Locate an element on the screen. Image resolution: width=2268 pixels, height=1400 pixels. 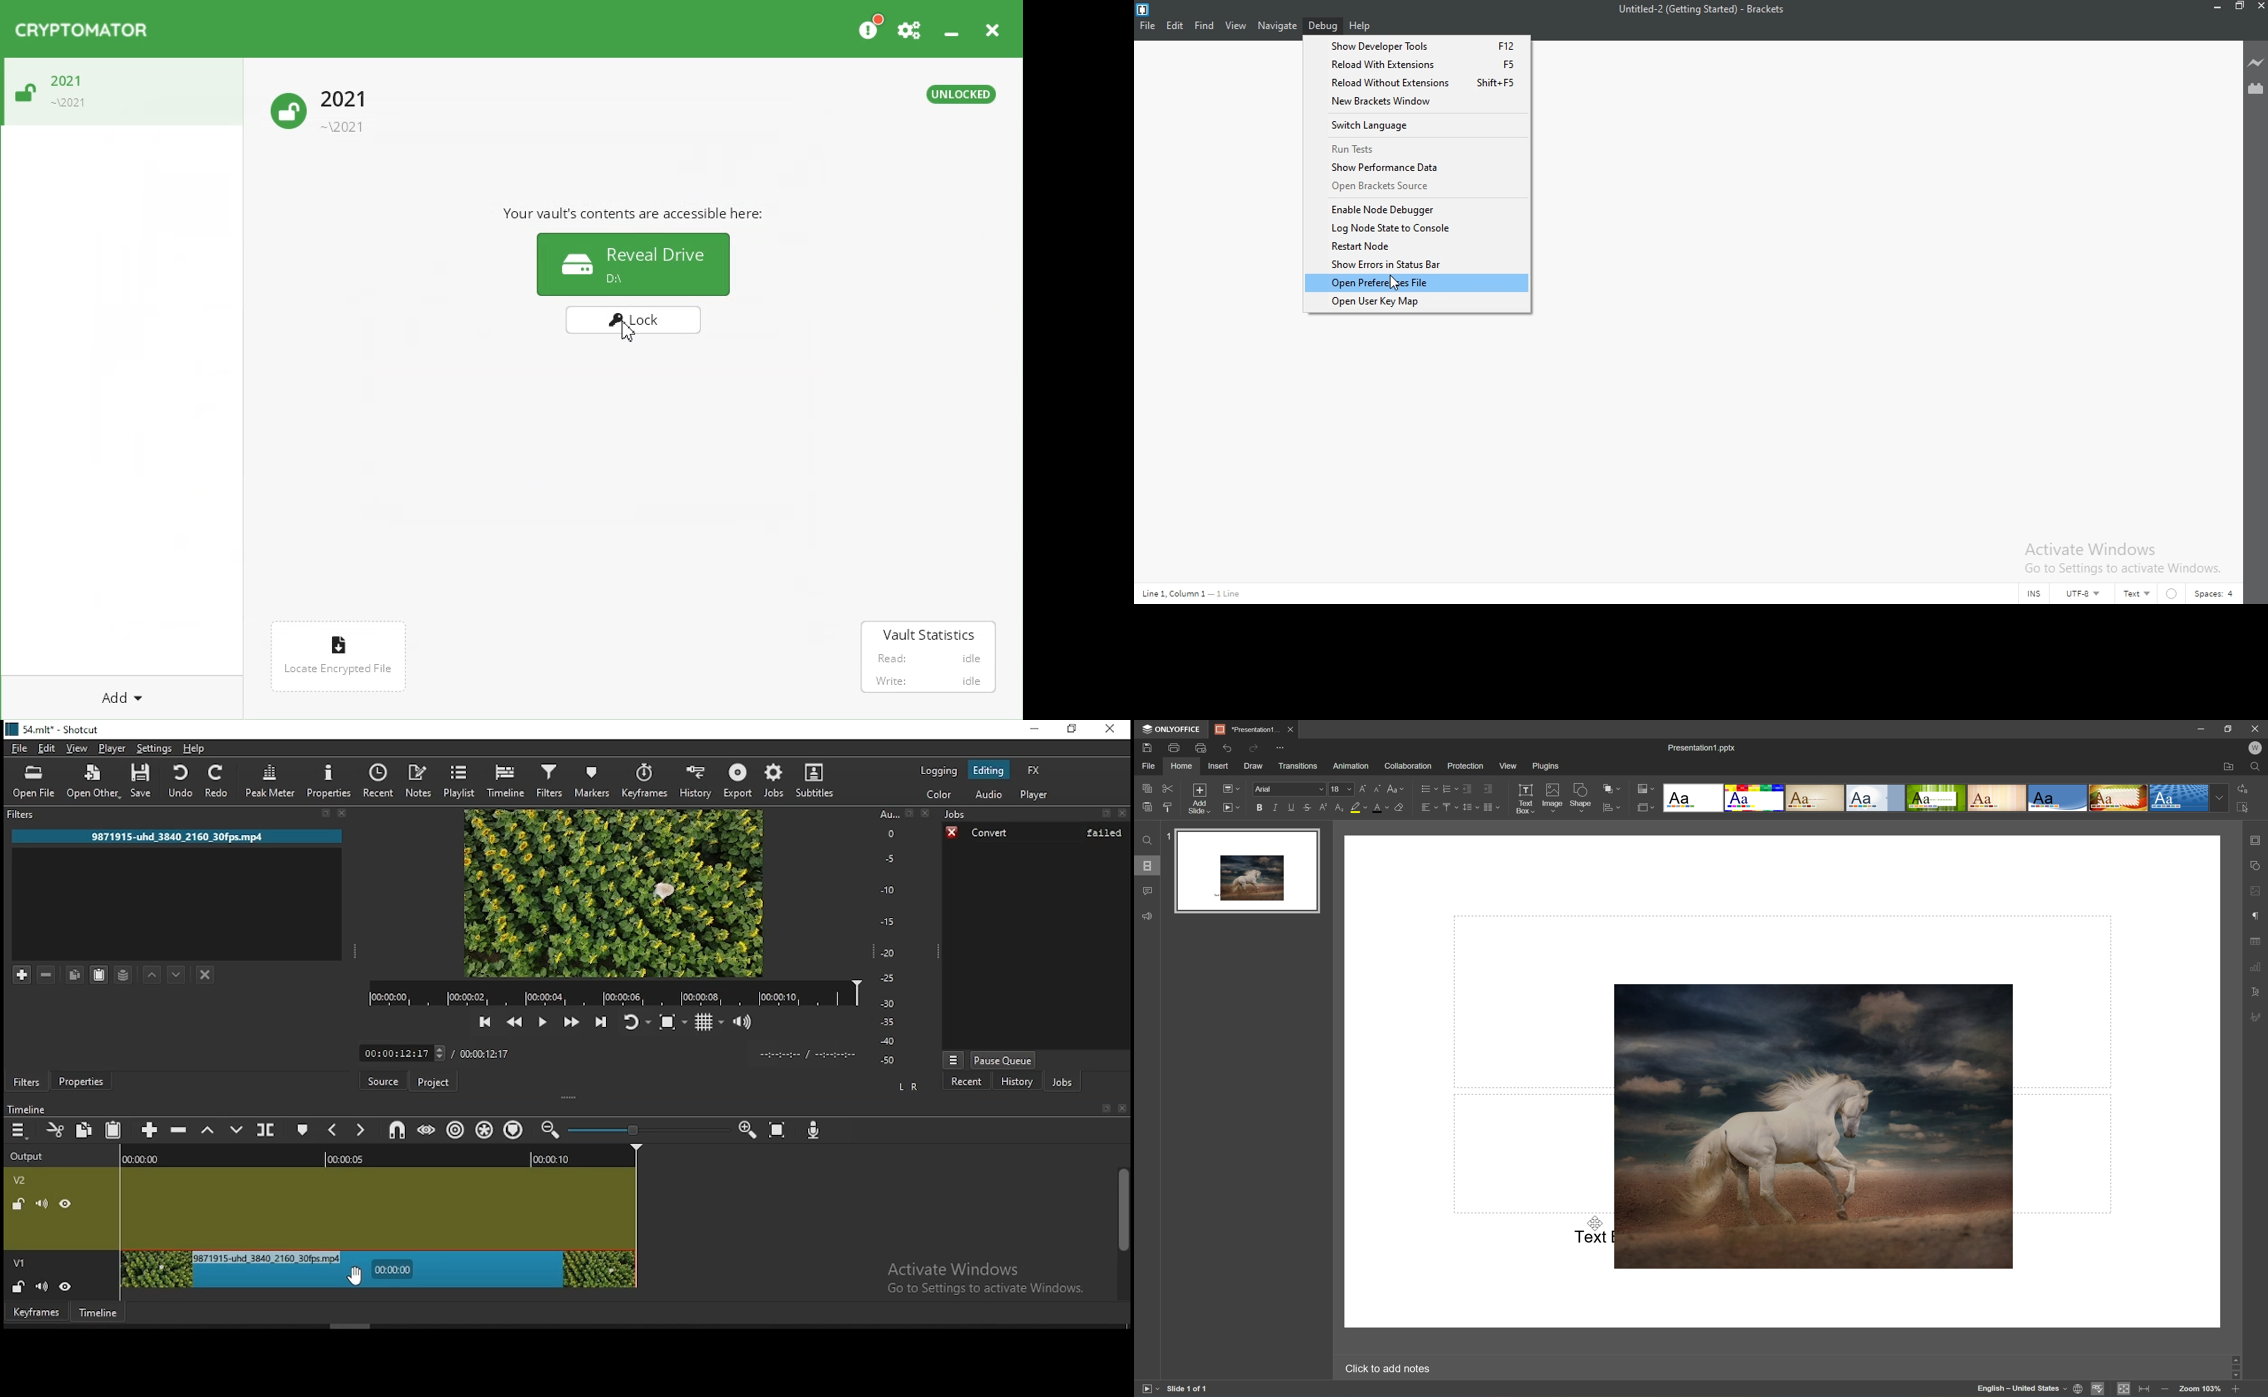
Strikethrough is located at coordinates (1308, 807).